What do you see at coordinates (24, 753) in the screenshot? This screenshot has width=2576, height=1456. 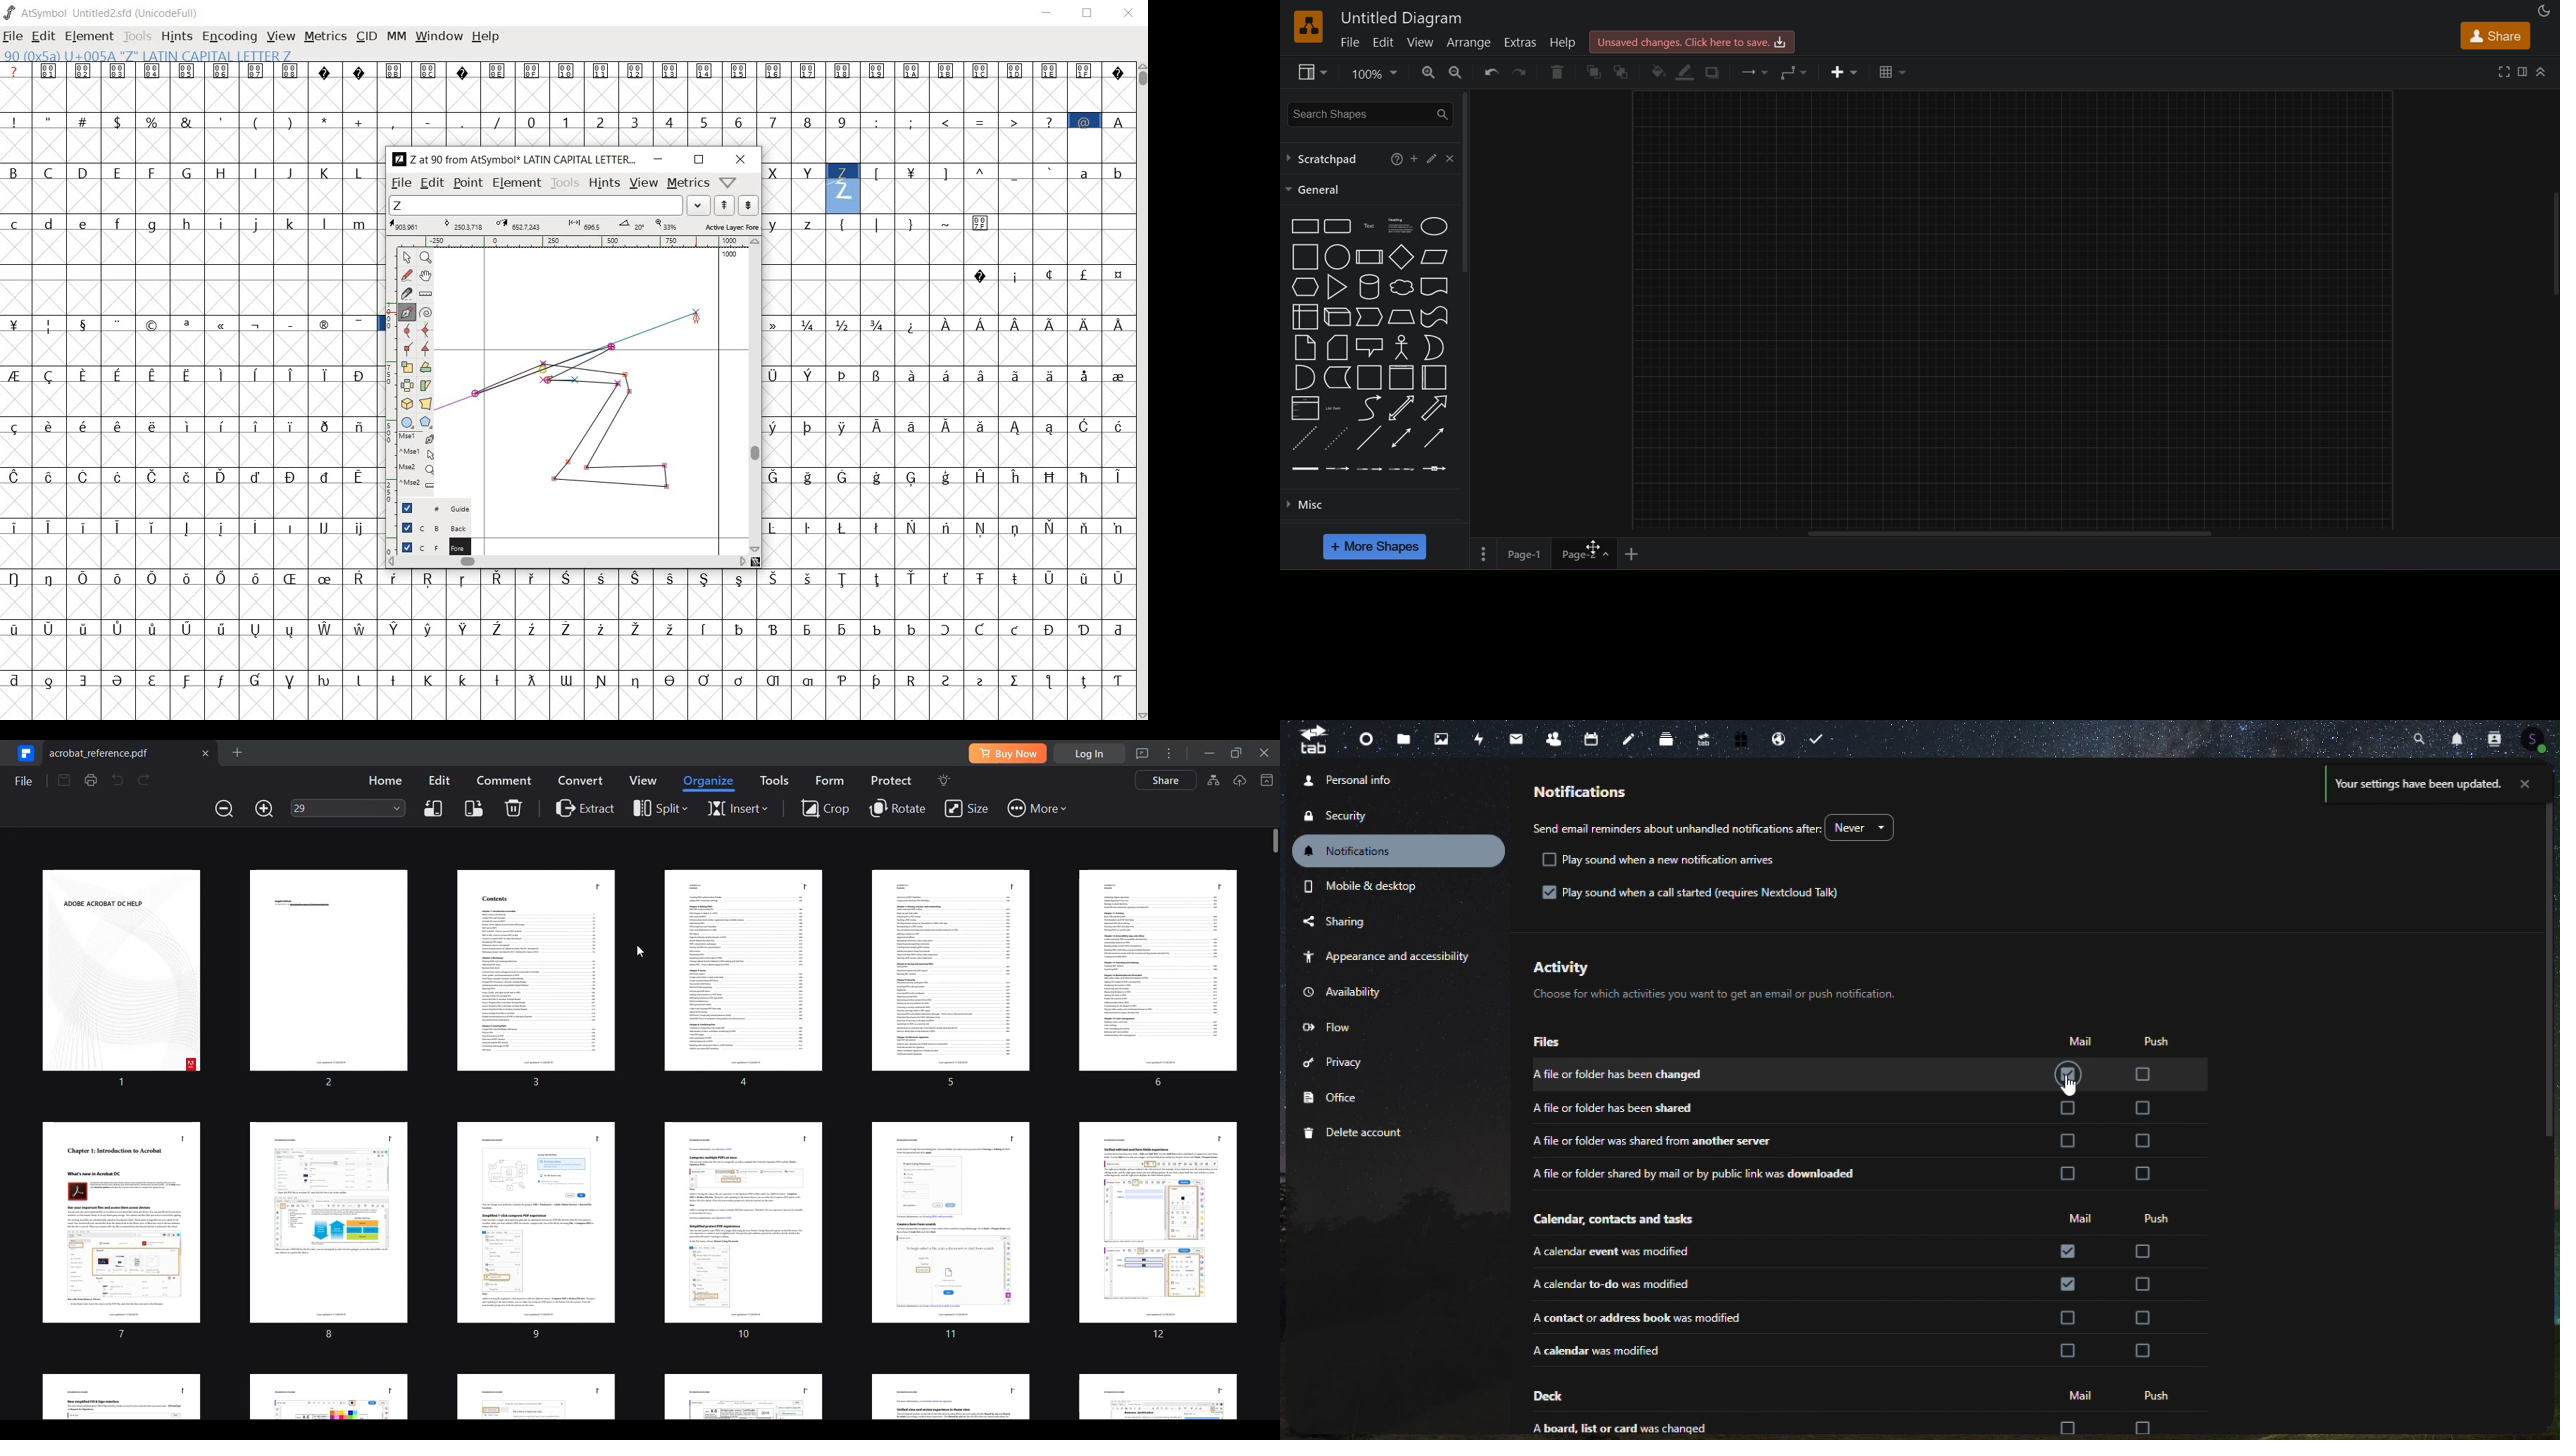 I see `Go to start page` at bounding box center [24, 753].